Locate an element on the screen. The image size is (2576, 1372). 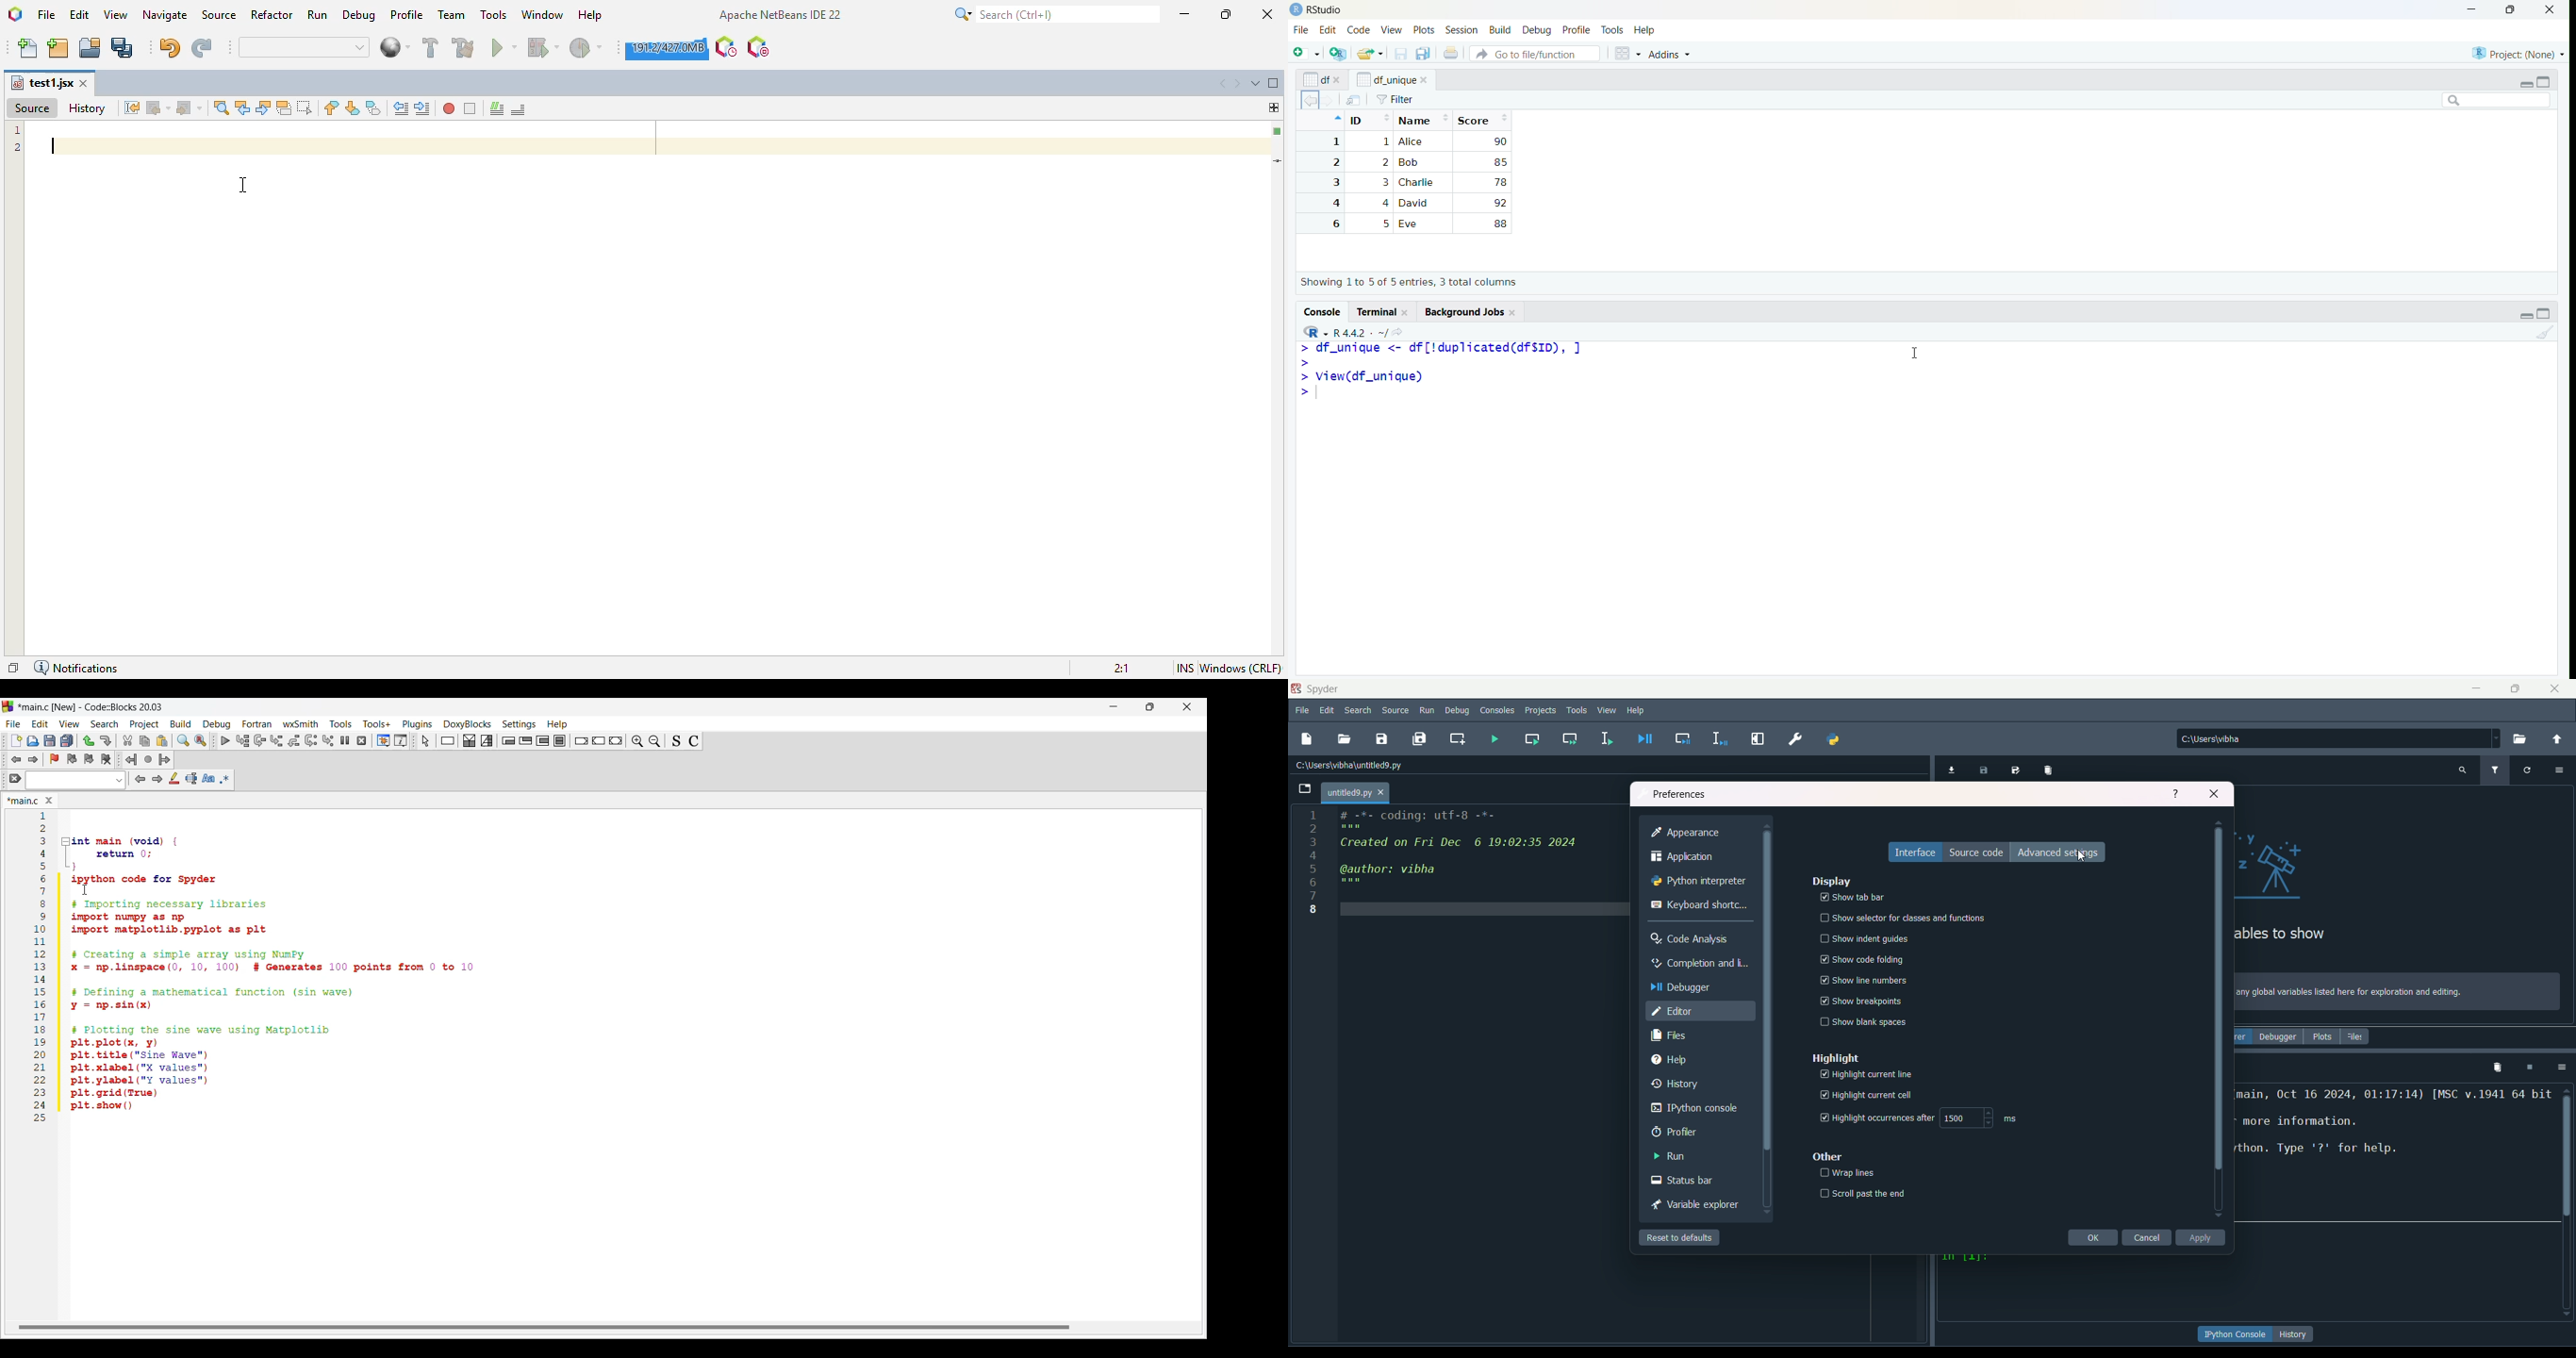
Previous is located at coordinates (140, 779).